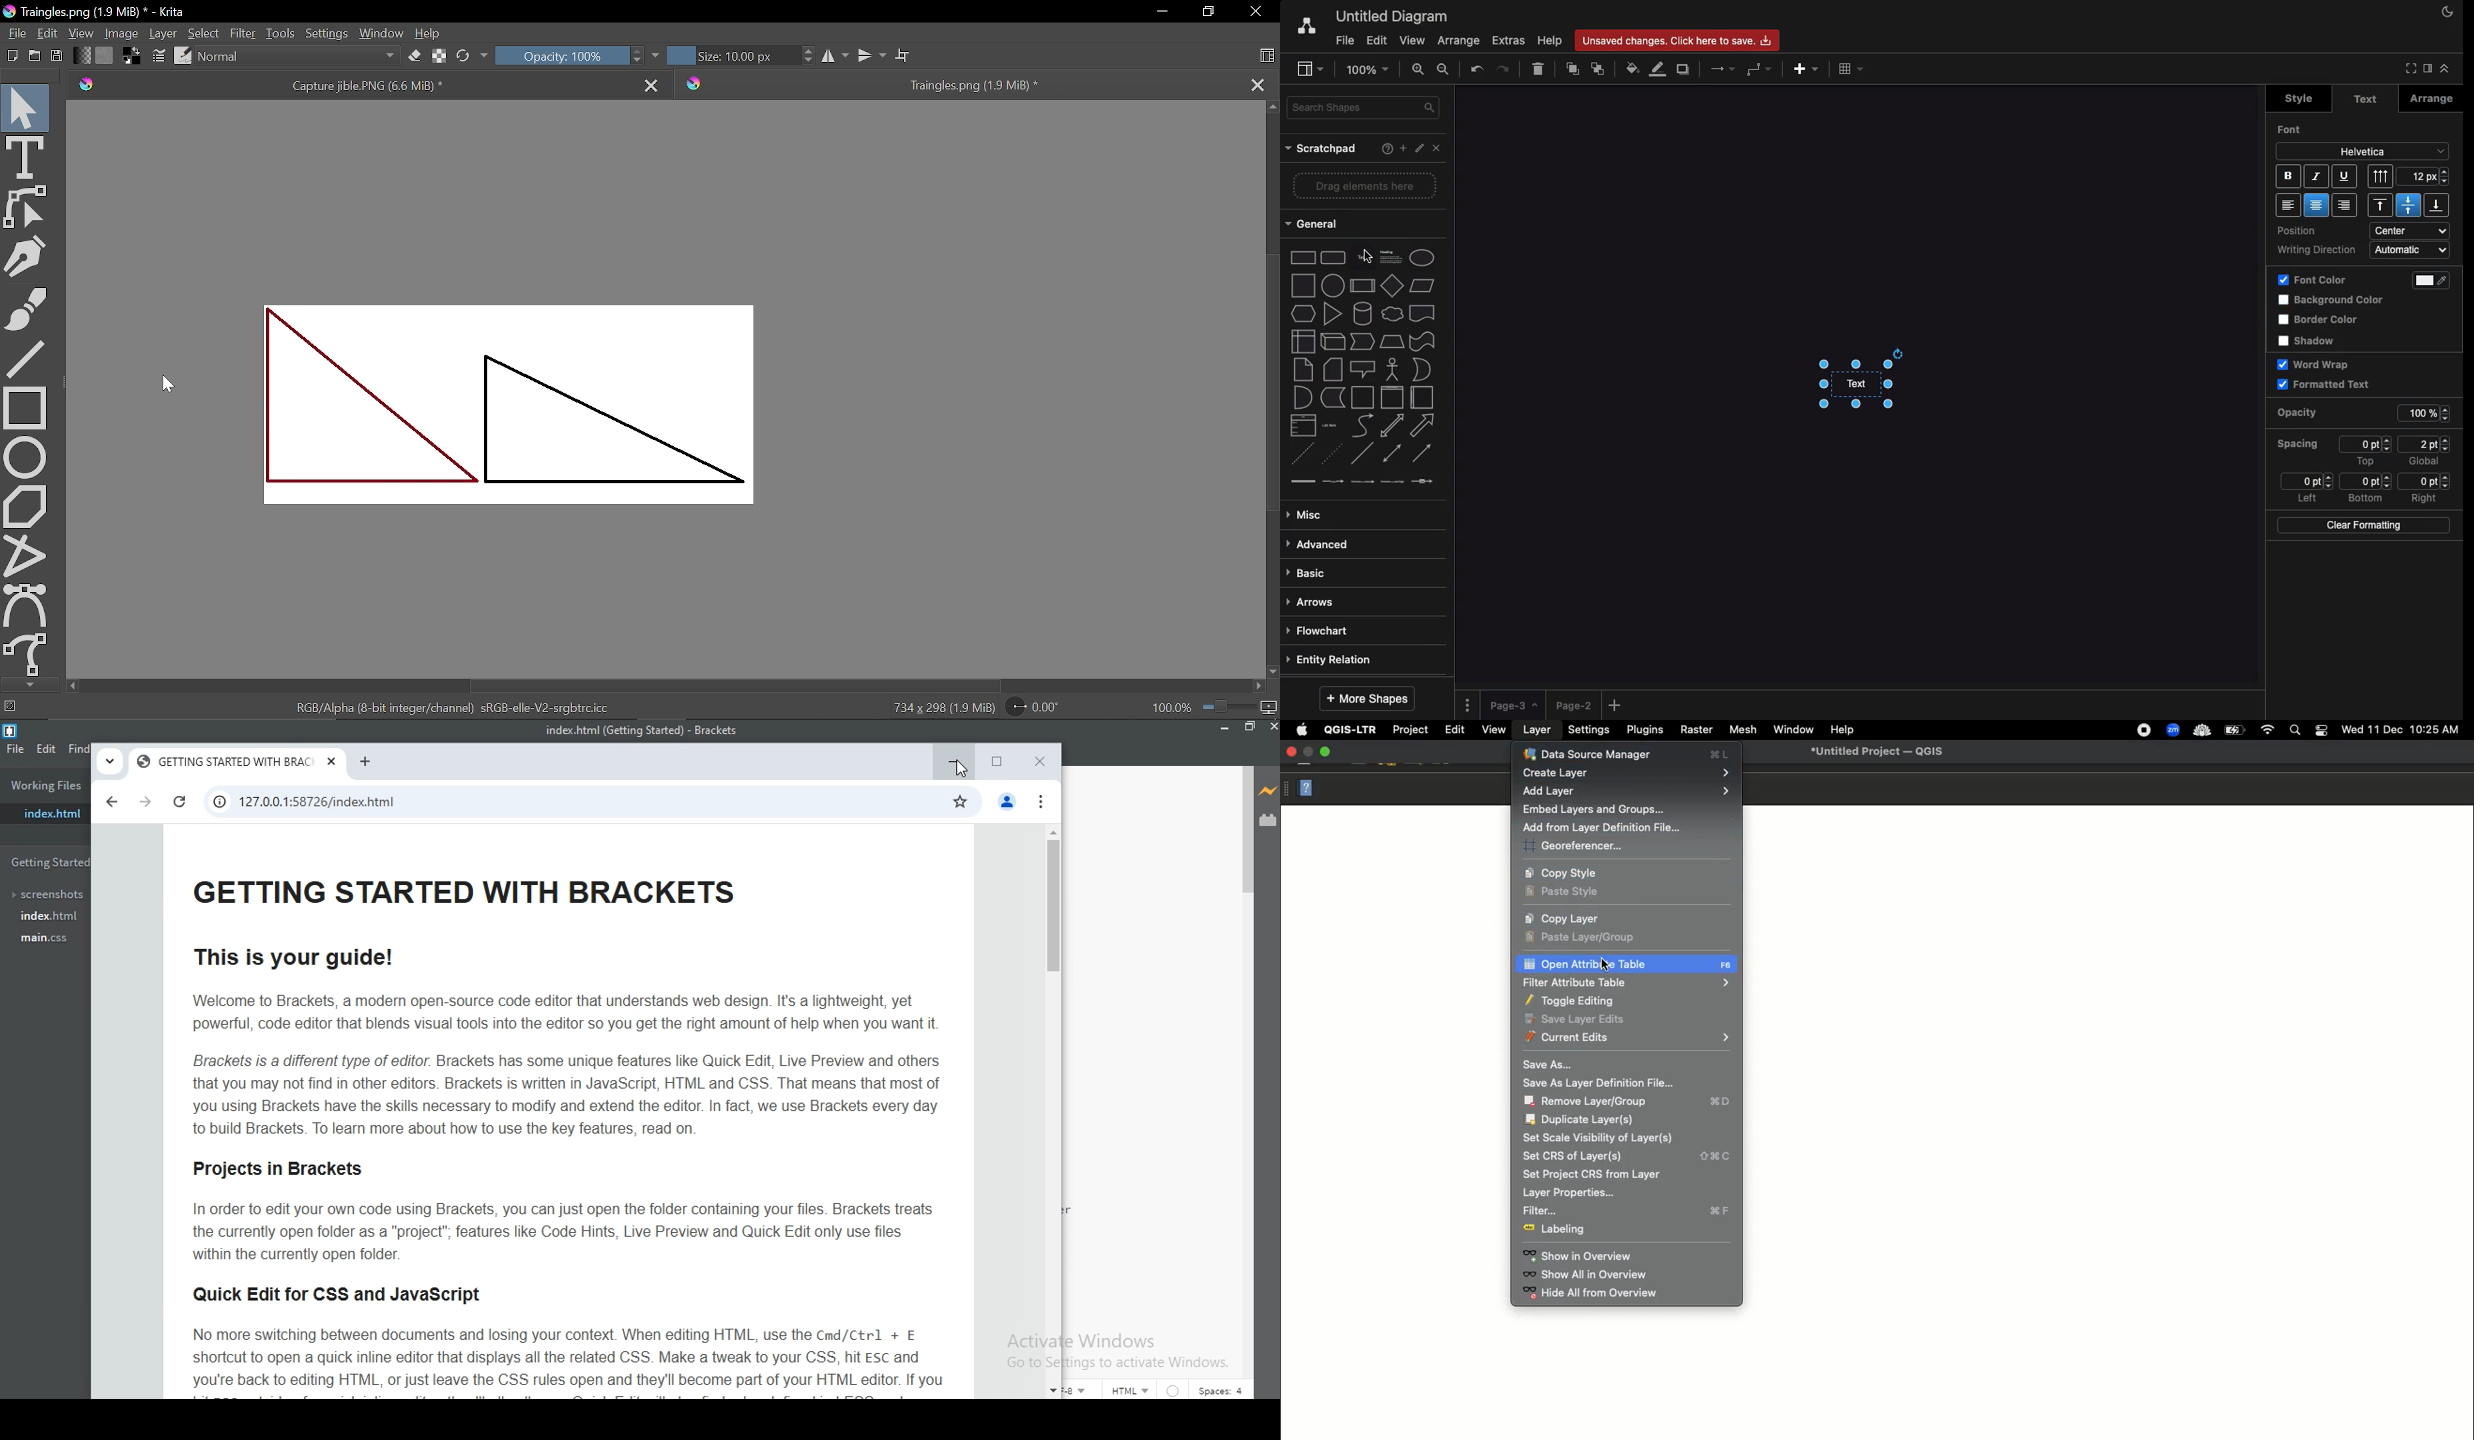 The image size is (2492, 1456). I want to click on Edit, so click(1421, 149).